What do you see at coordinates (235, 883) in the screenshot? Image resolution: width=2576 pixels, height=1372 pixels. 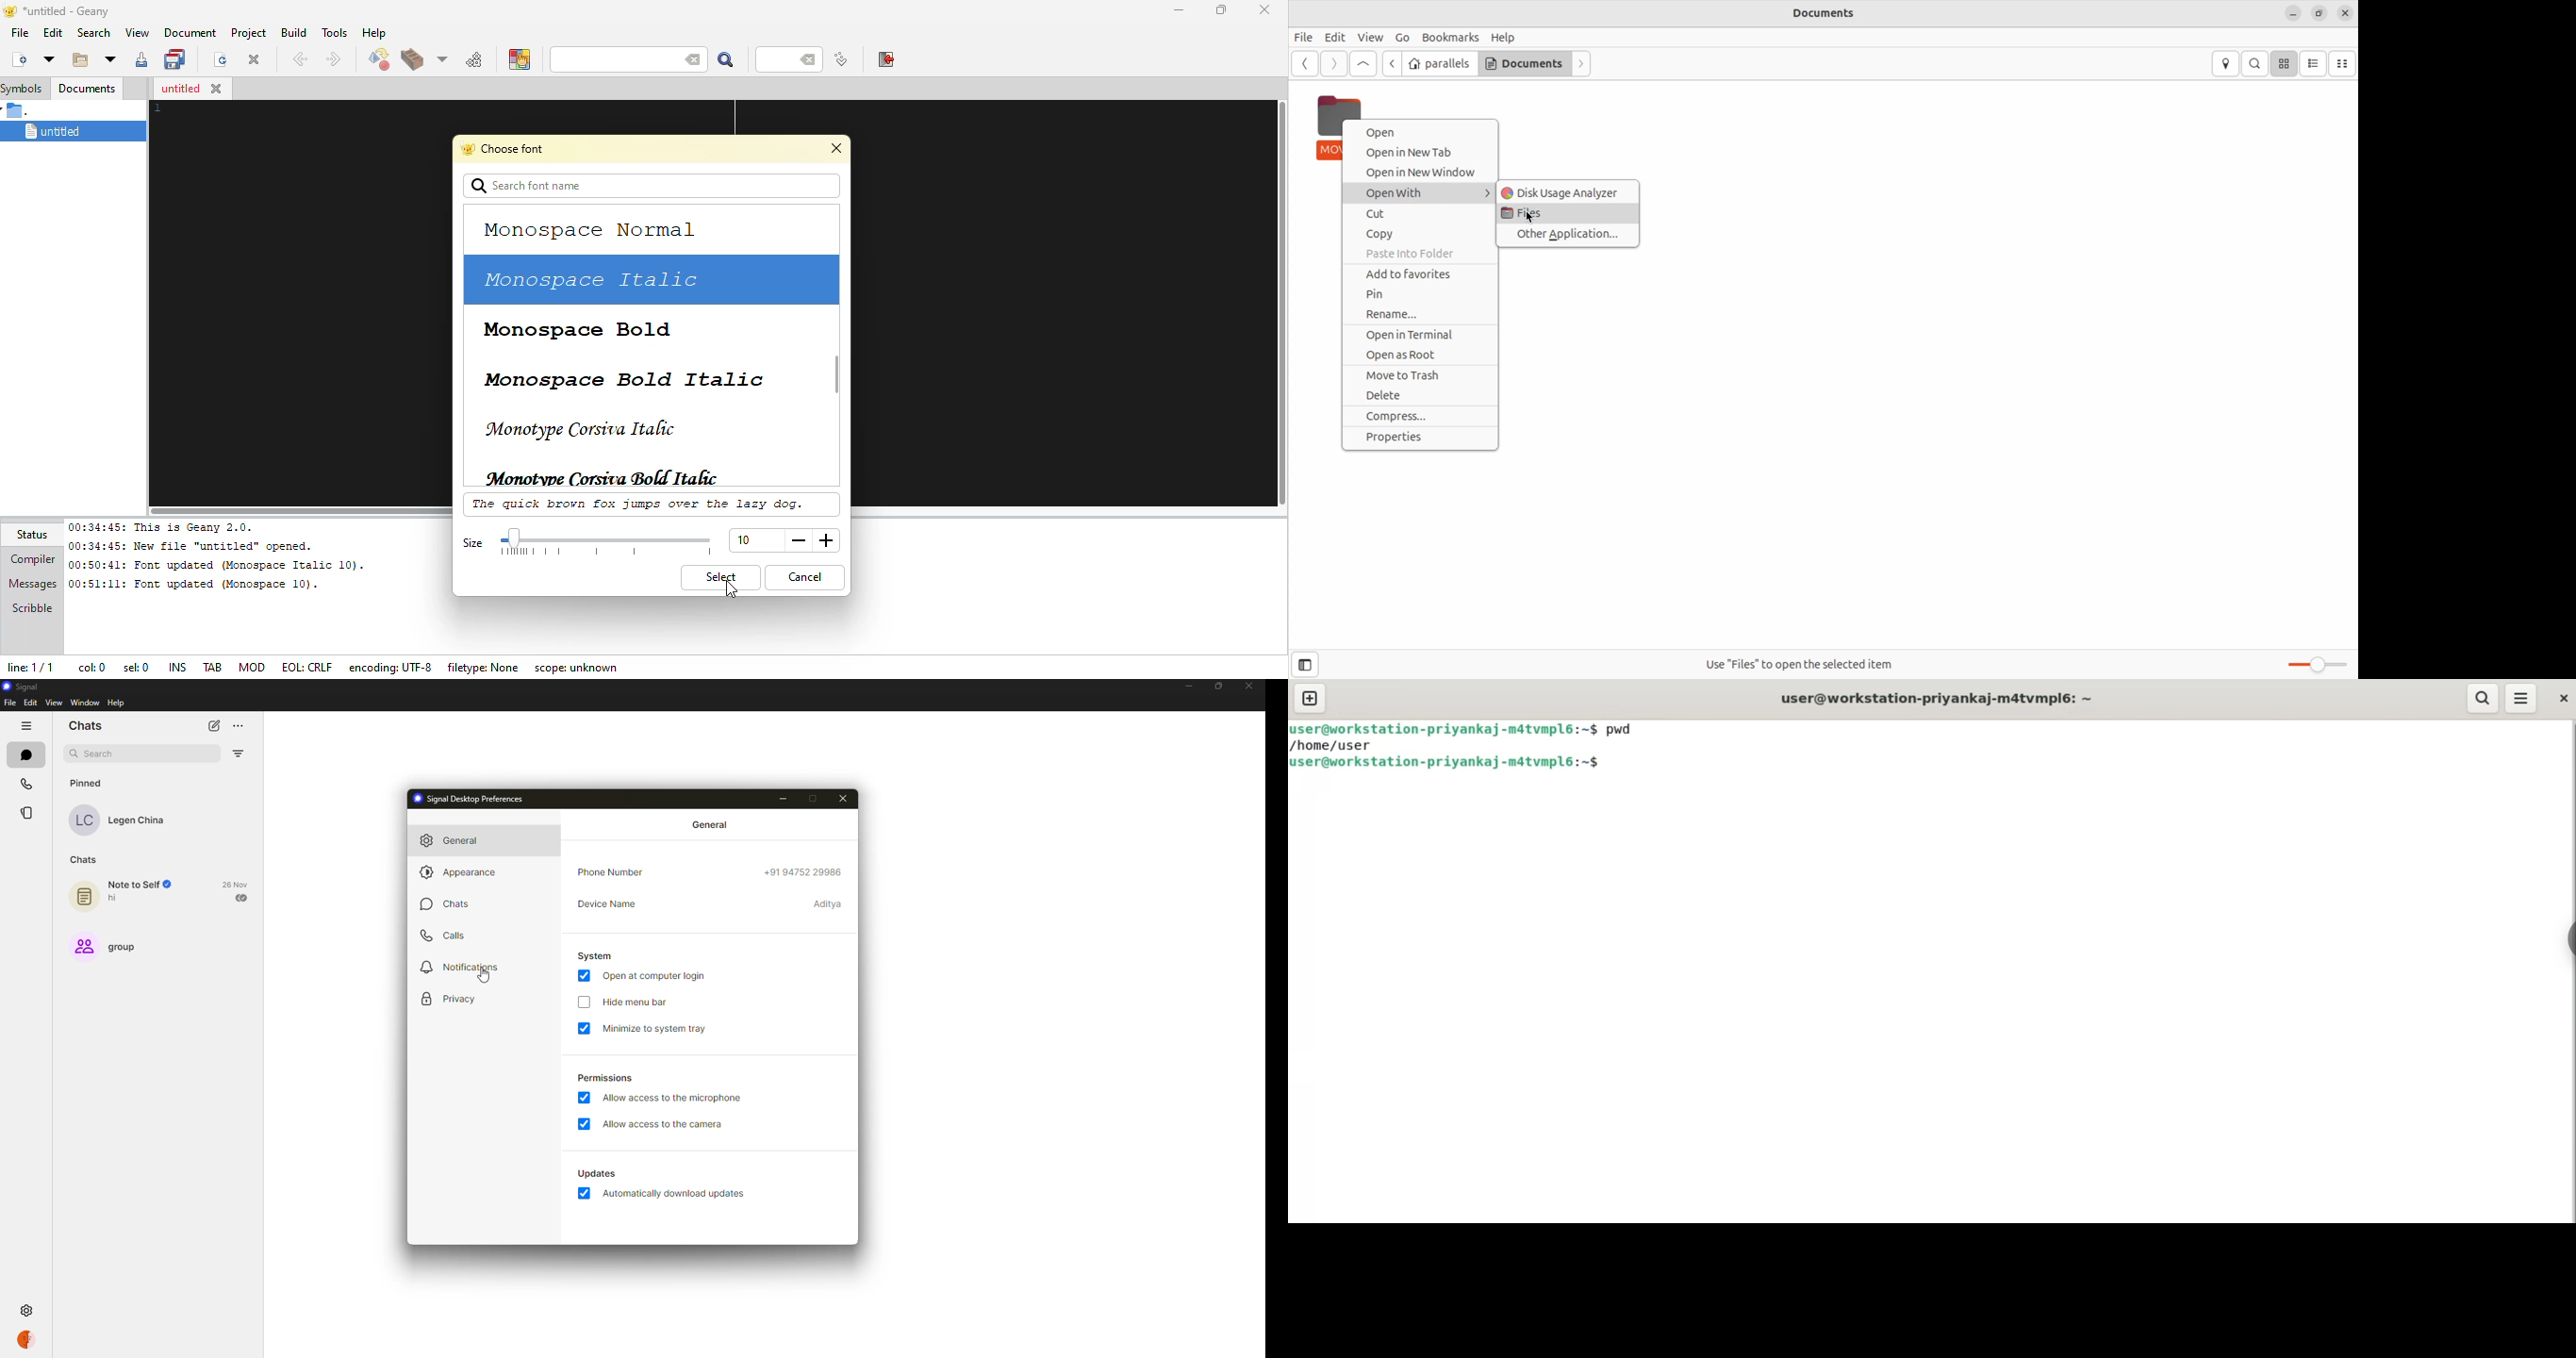 I see `date` at bounding box center [235, 883].